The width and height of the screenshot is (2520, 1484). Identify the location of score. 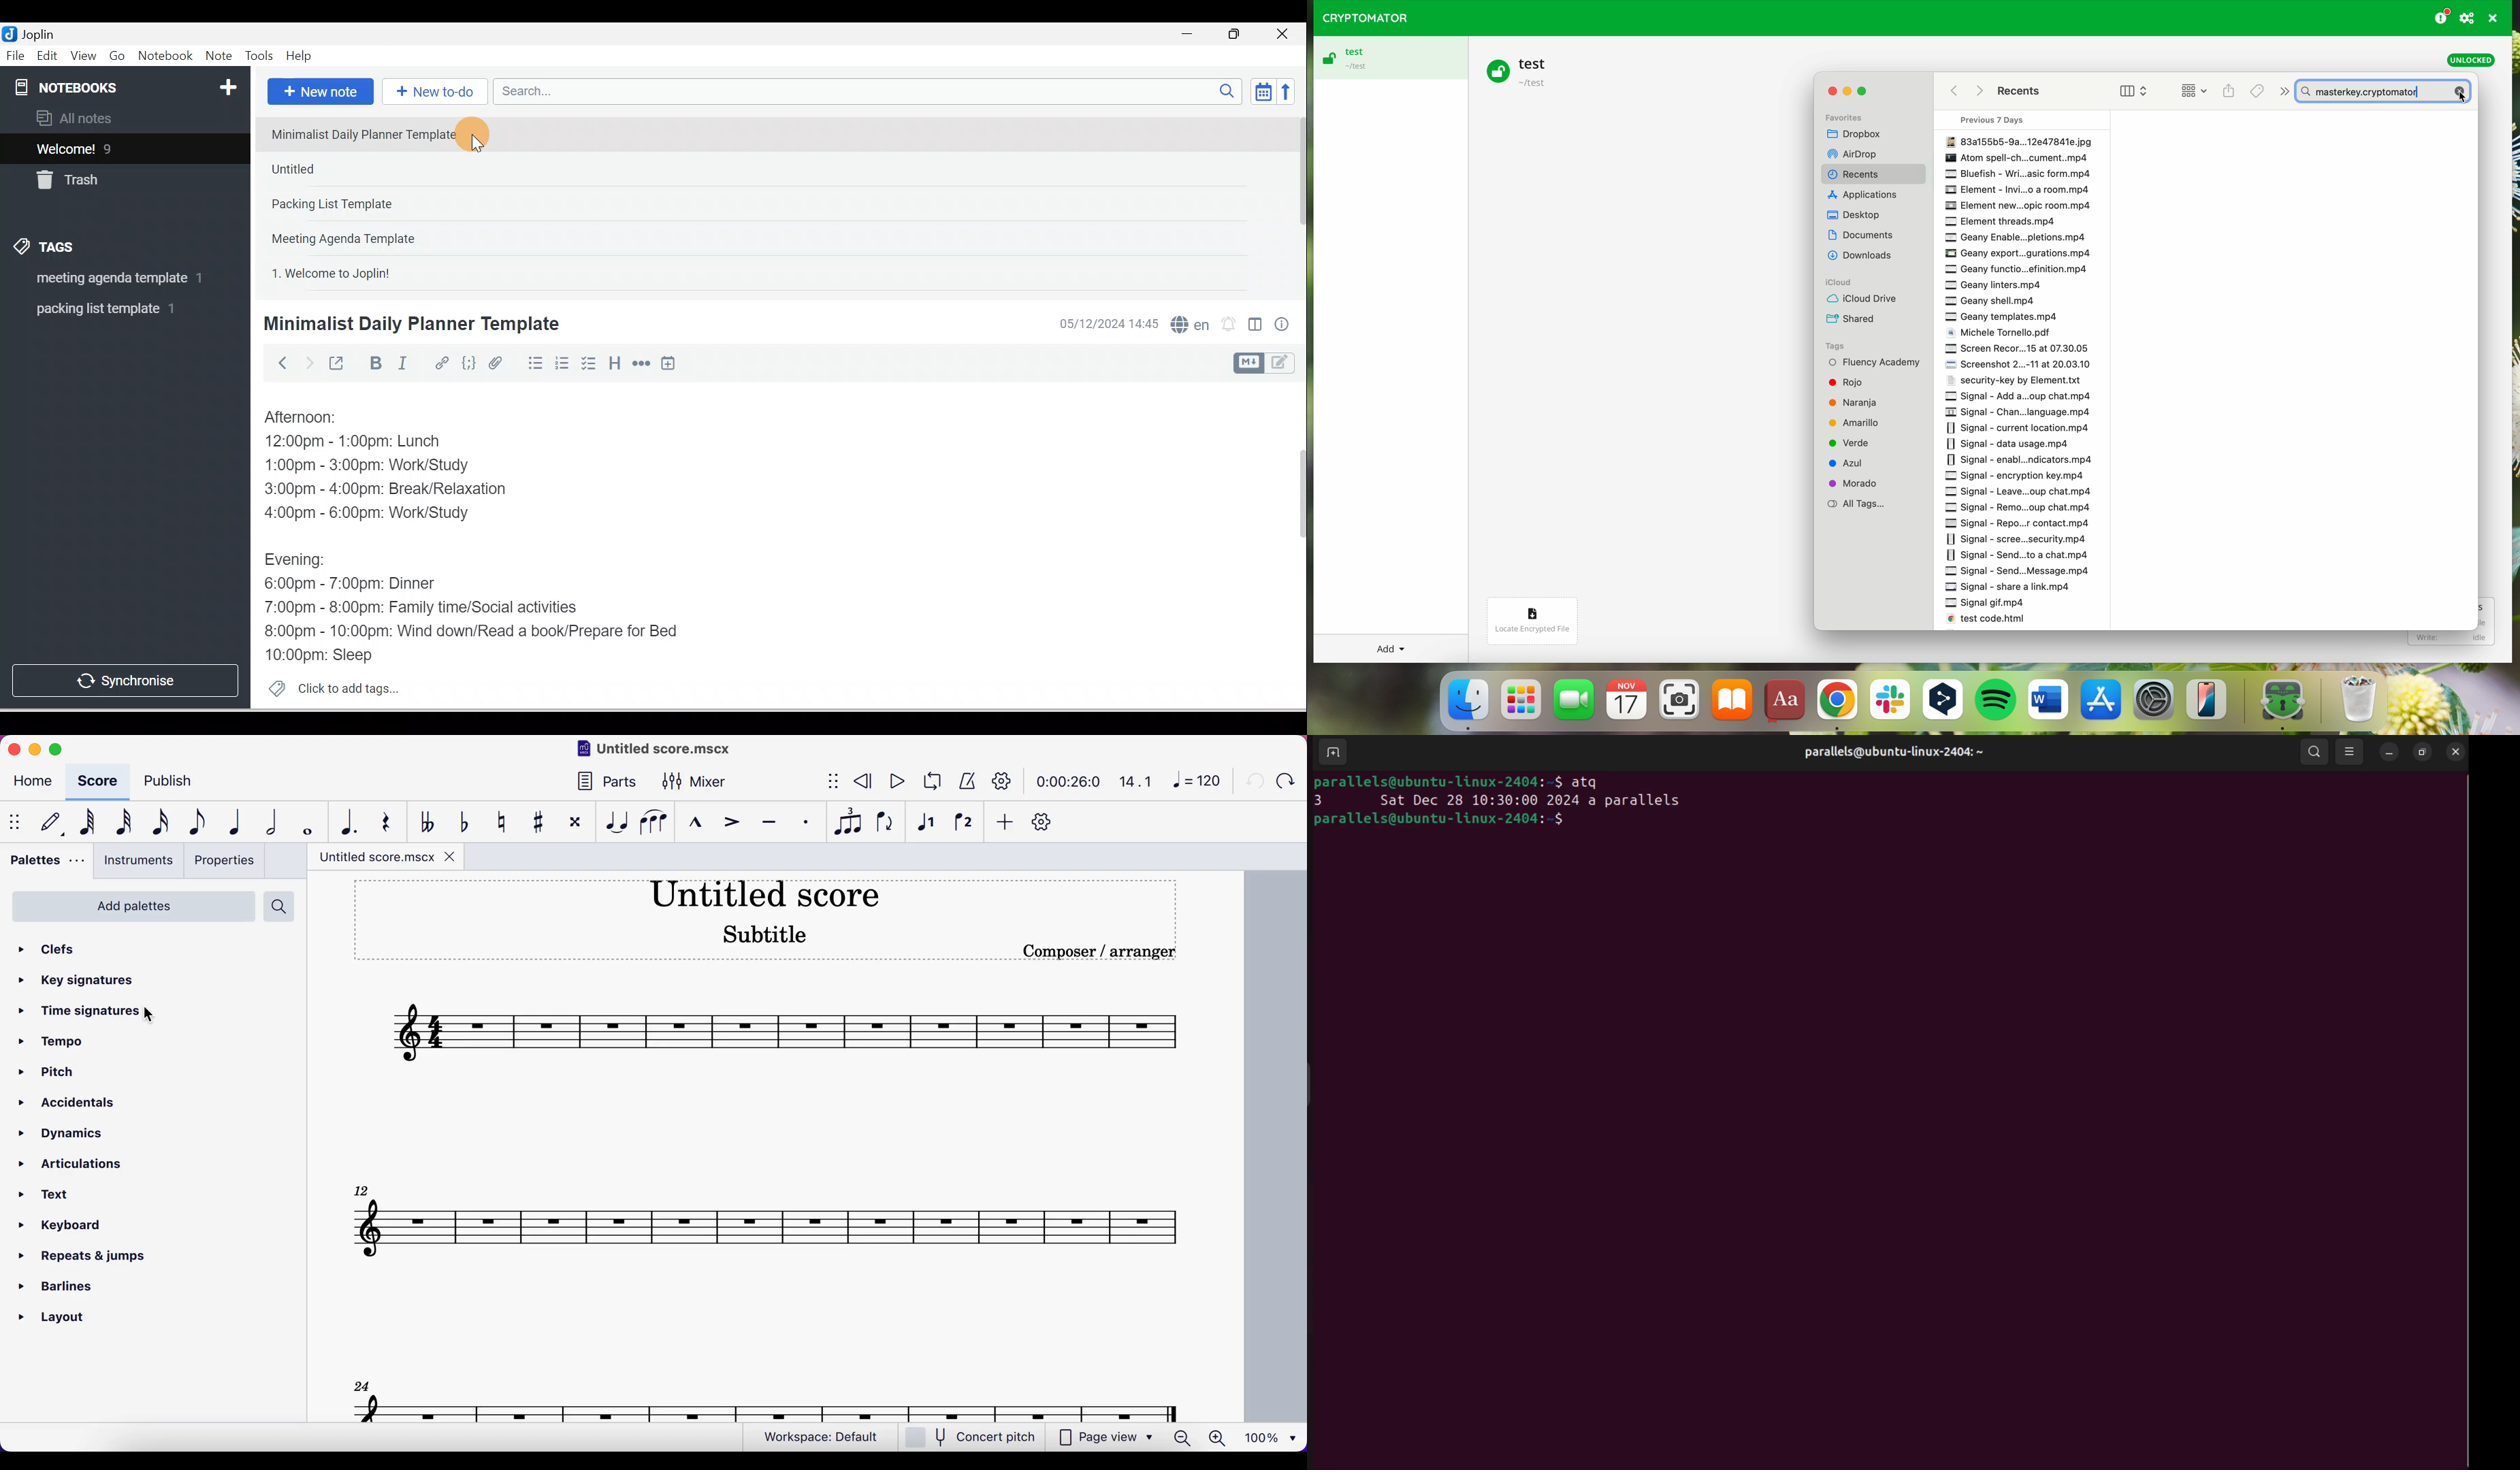
(775, 1033).